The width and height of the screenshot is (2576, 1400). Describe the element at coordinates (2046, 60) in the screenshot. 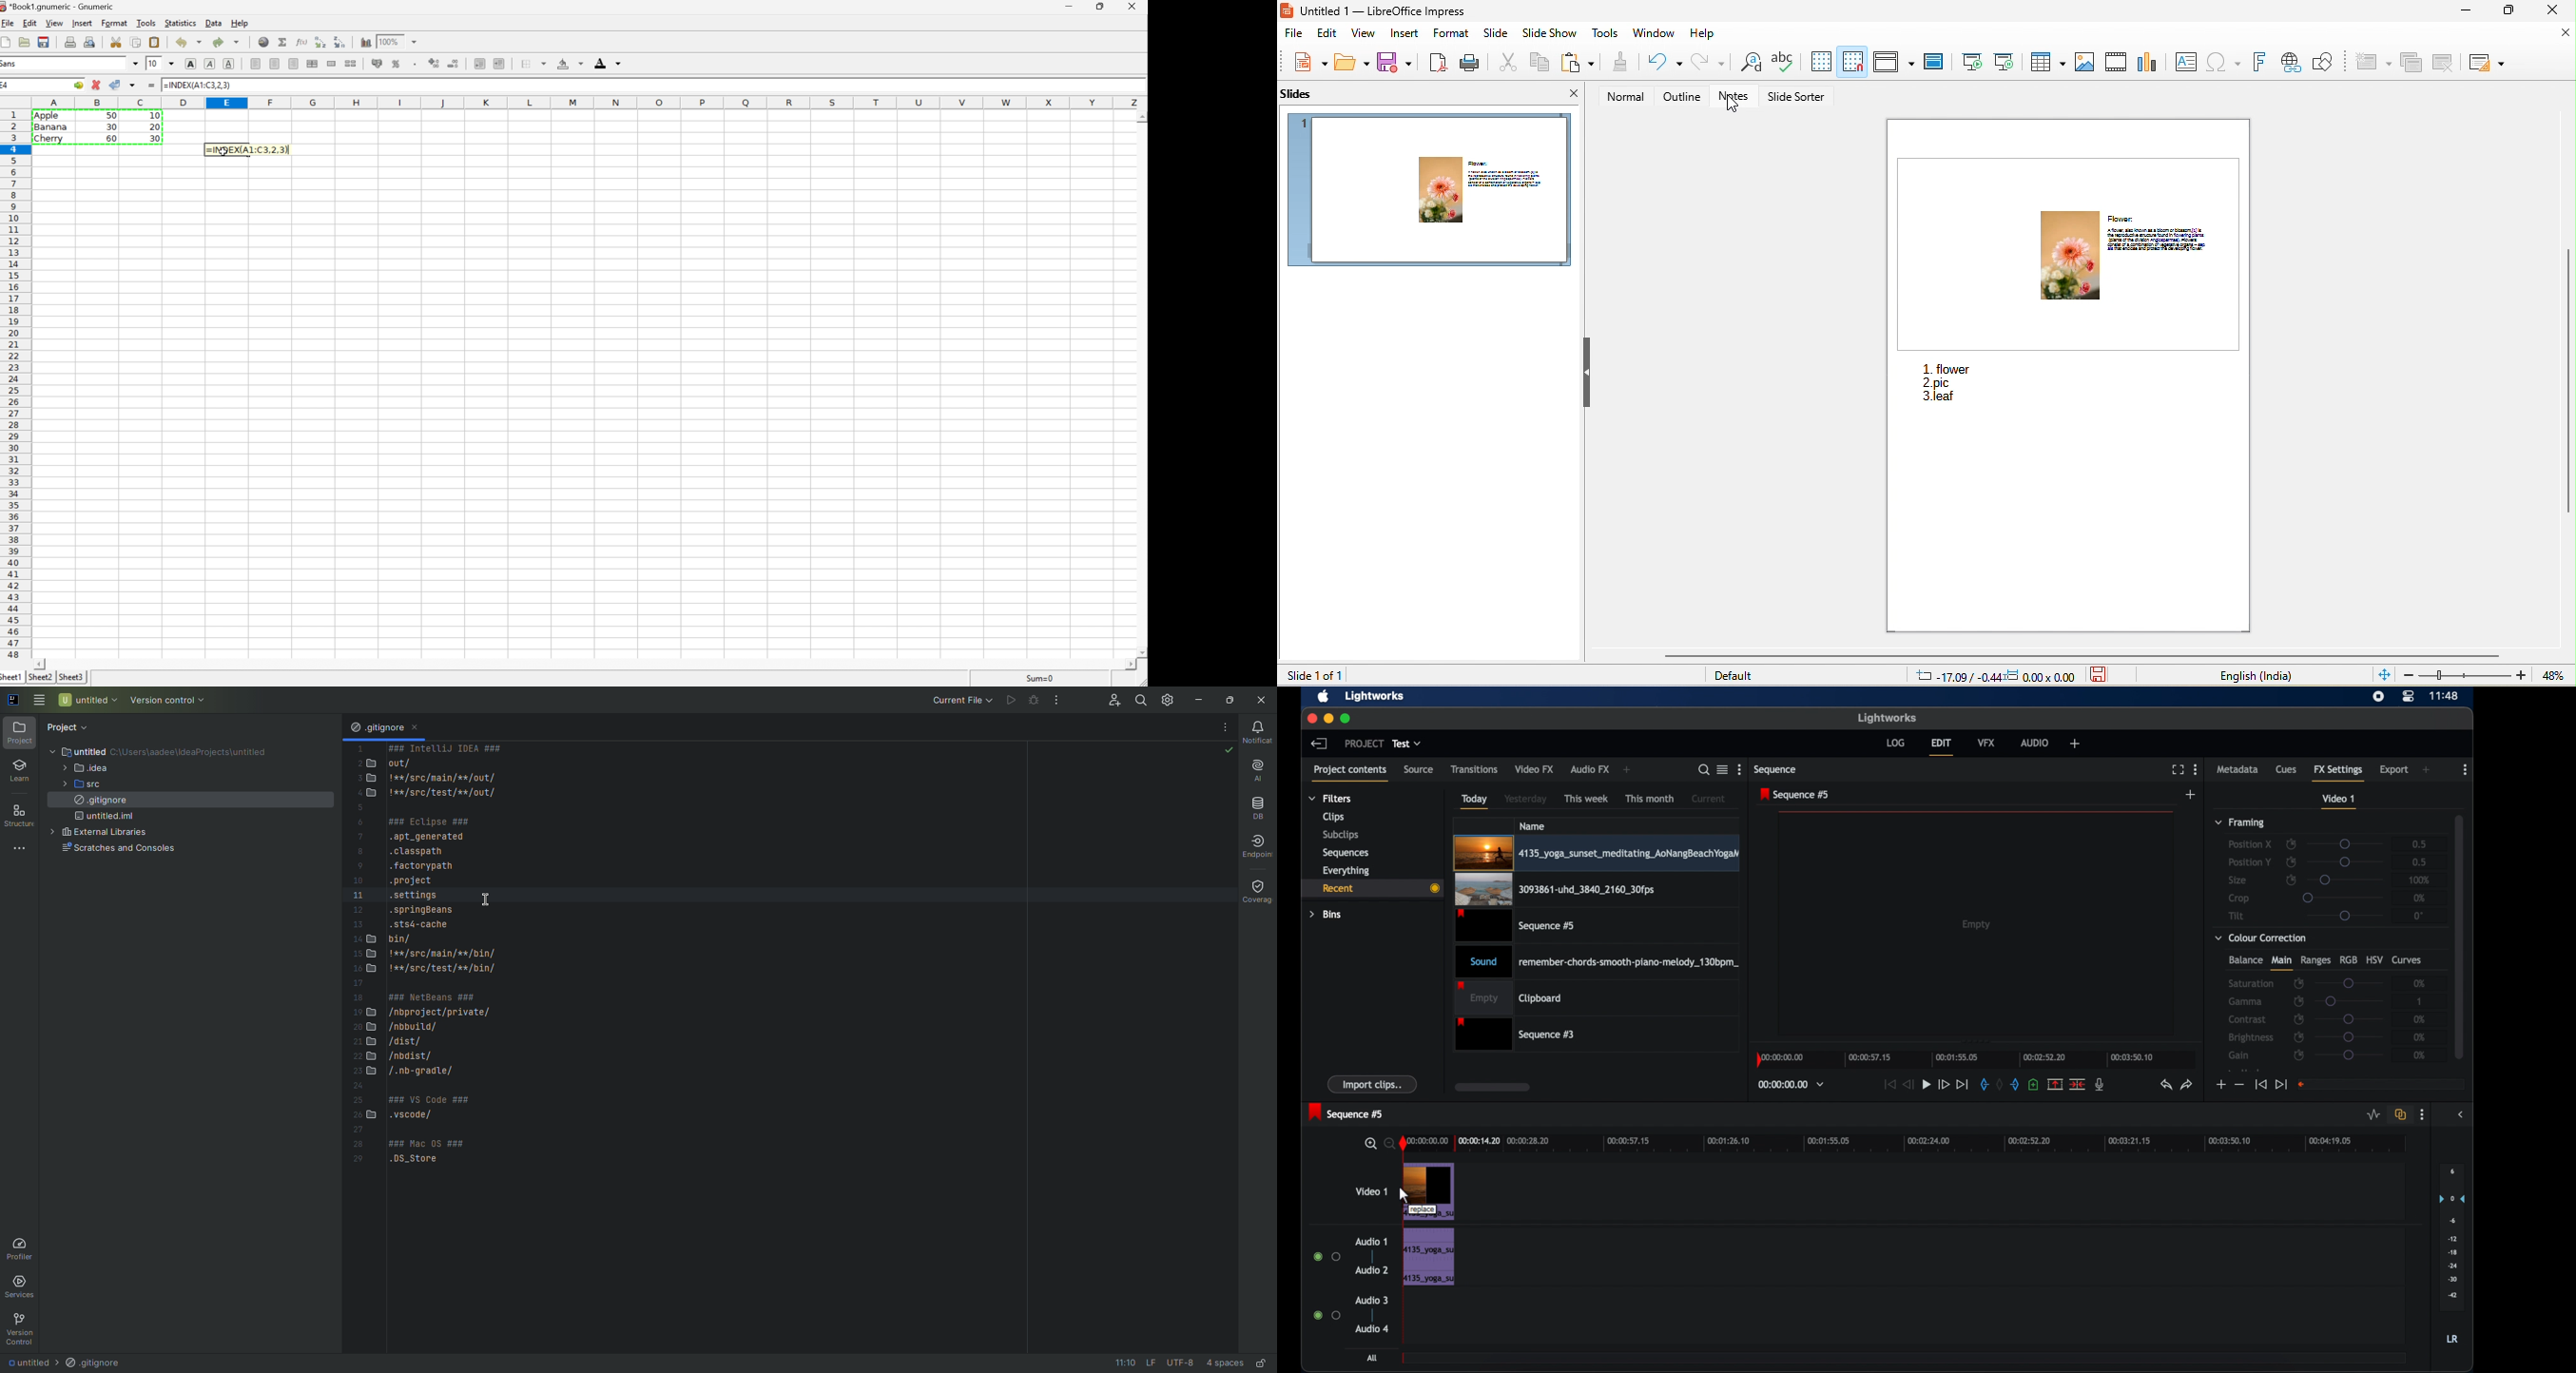

I see `table` at that location.